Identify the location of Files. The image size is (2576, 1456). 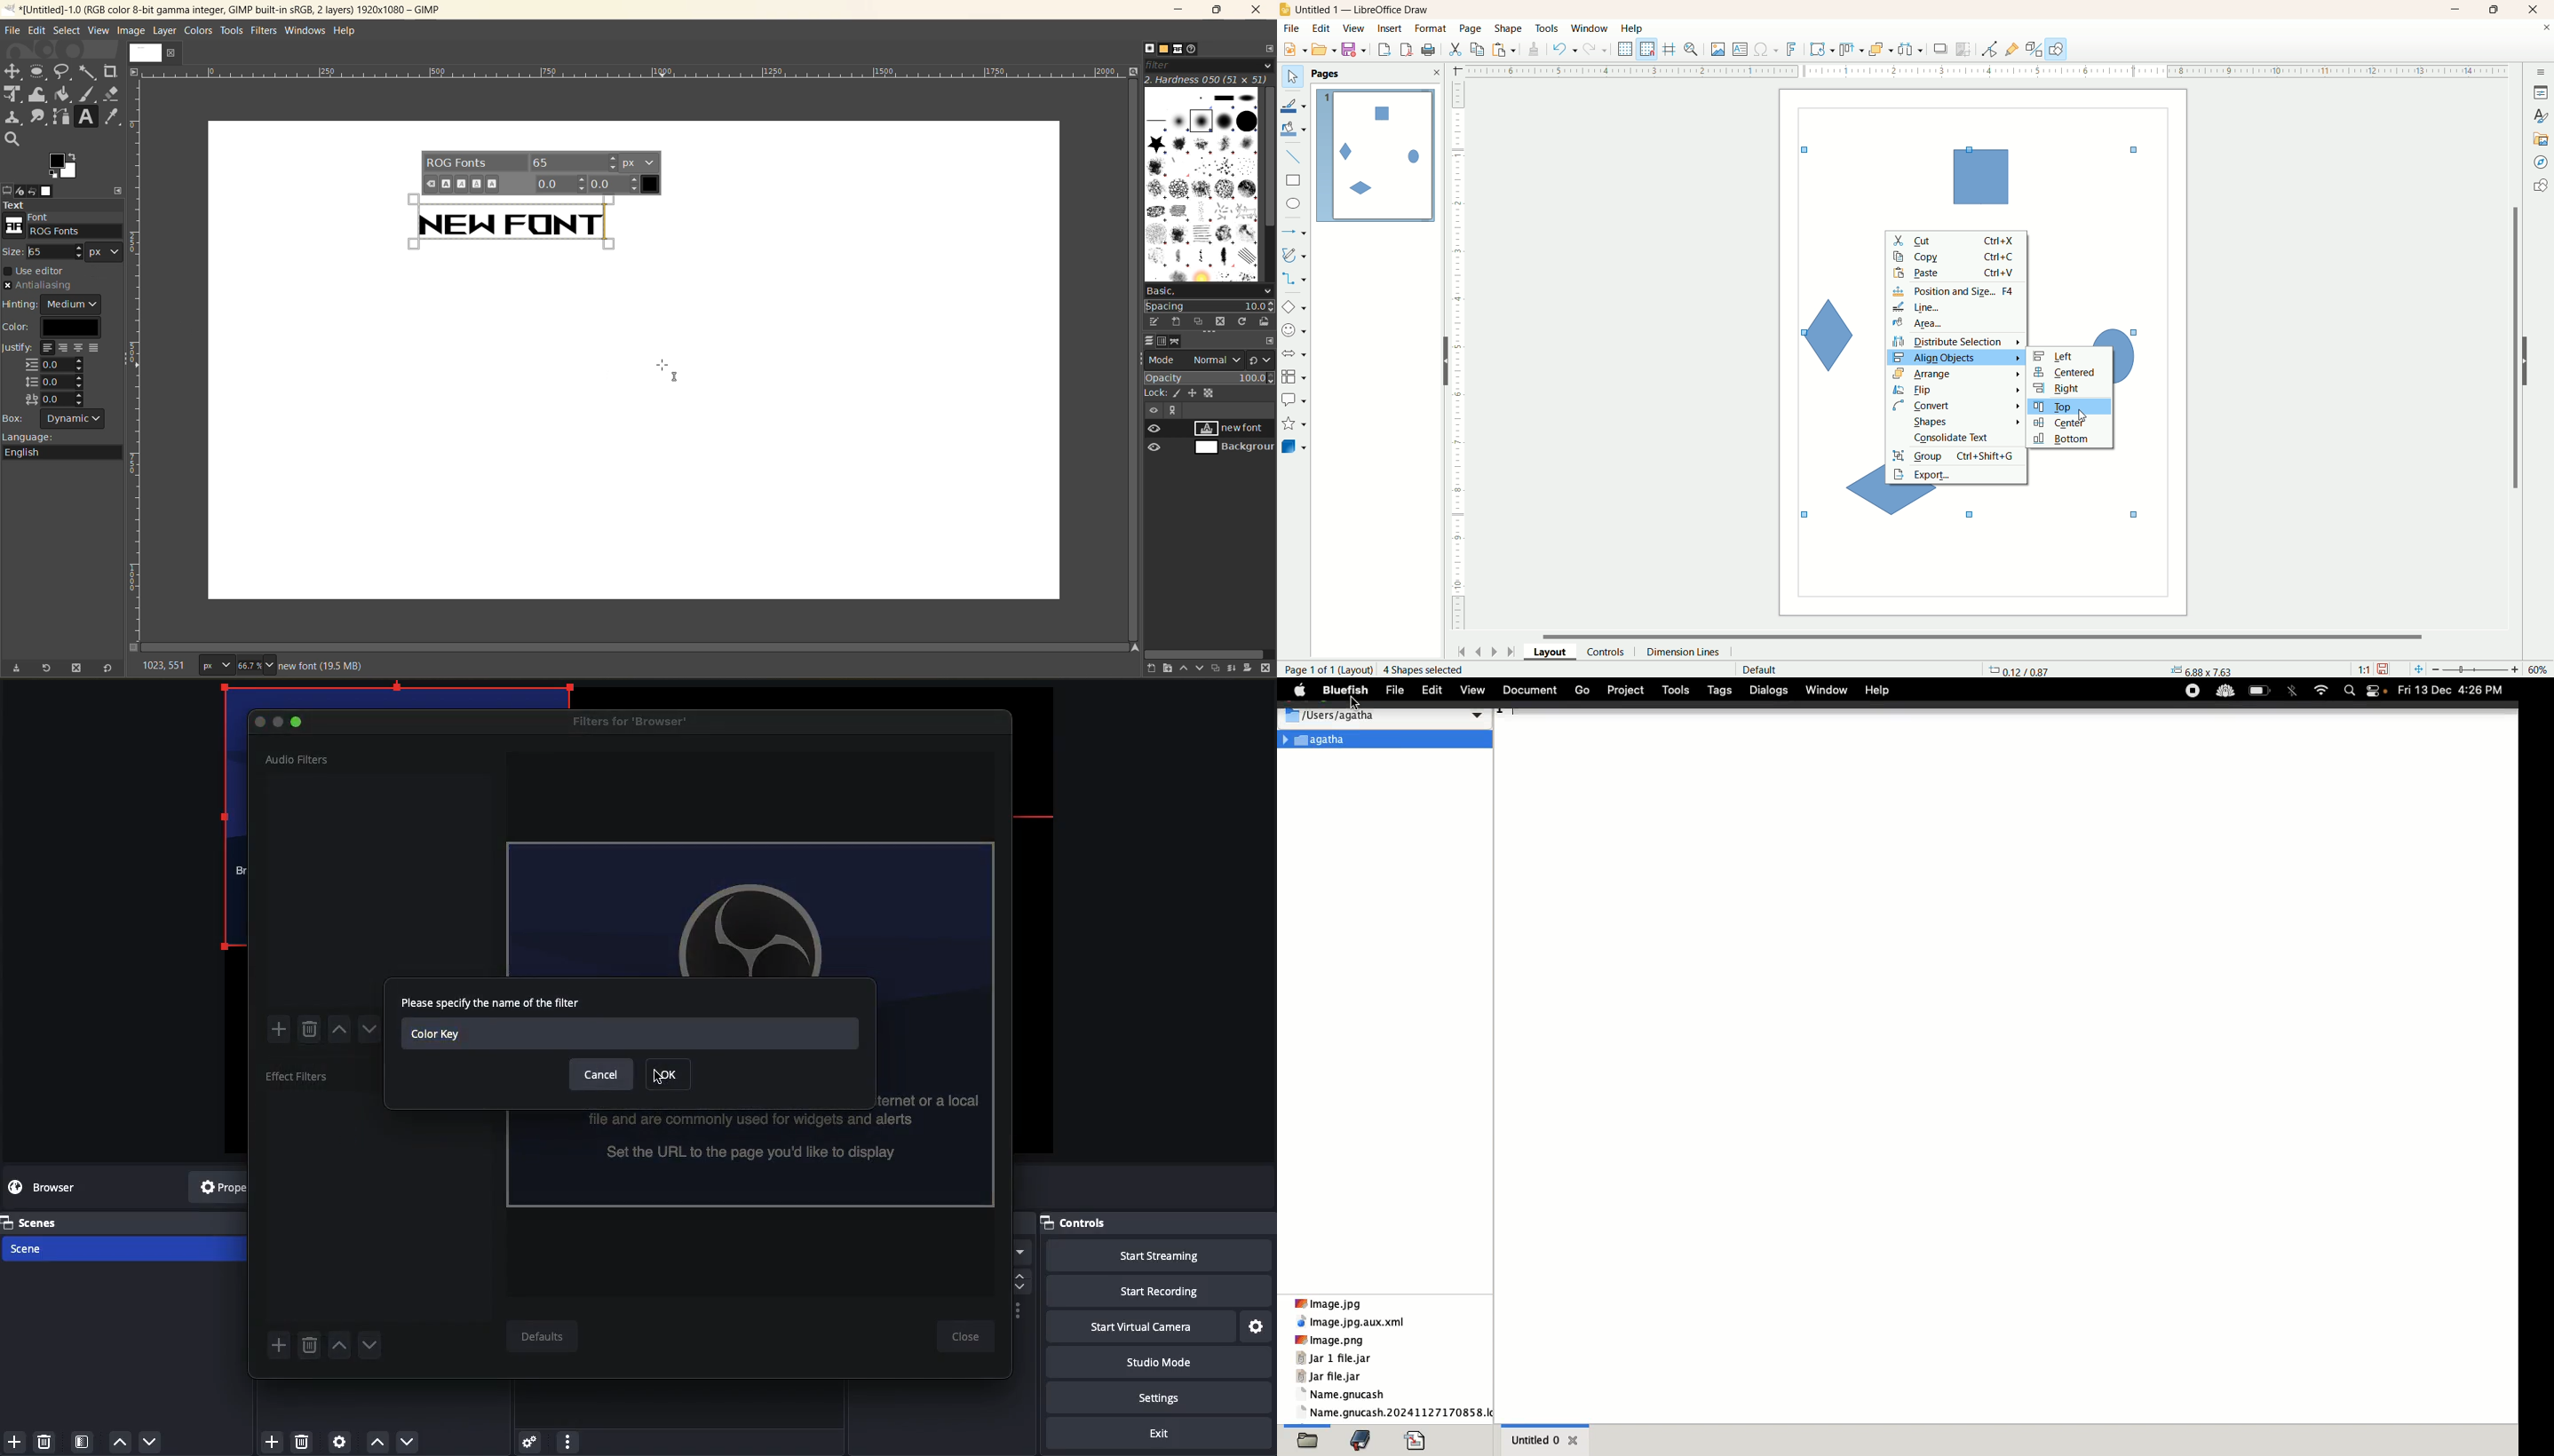
(1396, 1404).